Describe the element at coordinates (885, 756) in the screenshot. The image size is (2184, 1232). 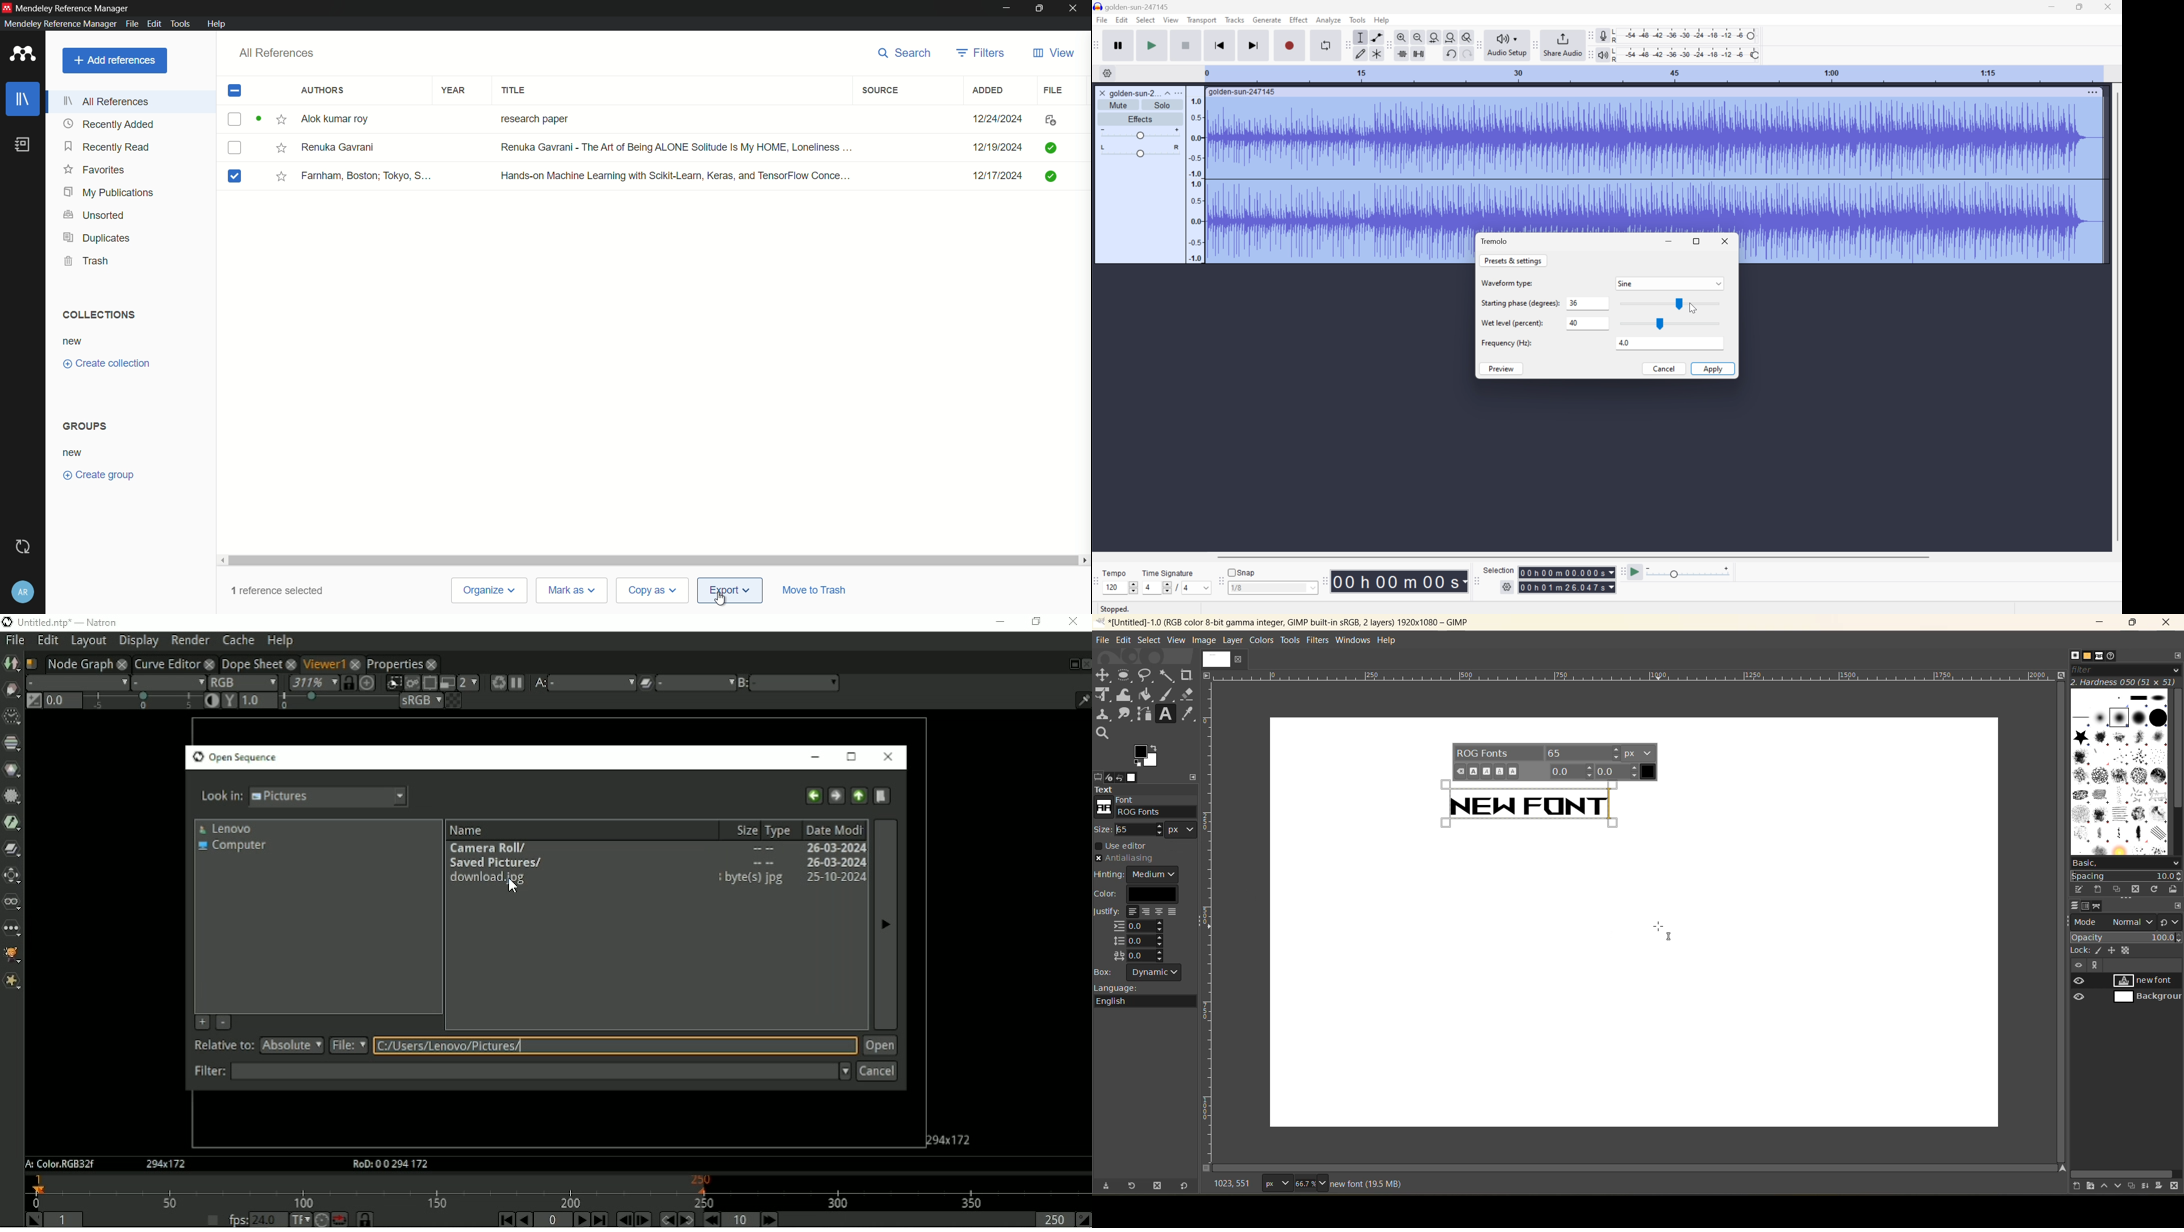
I see `Close` at that location.